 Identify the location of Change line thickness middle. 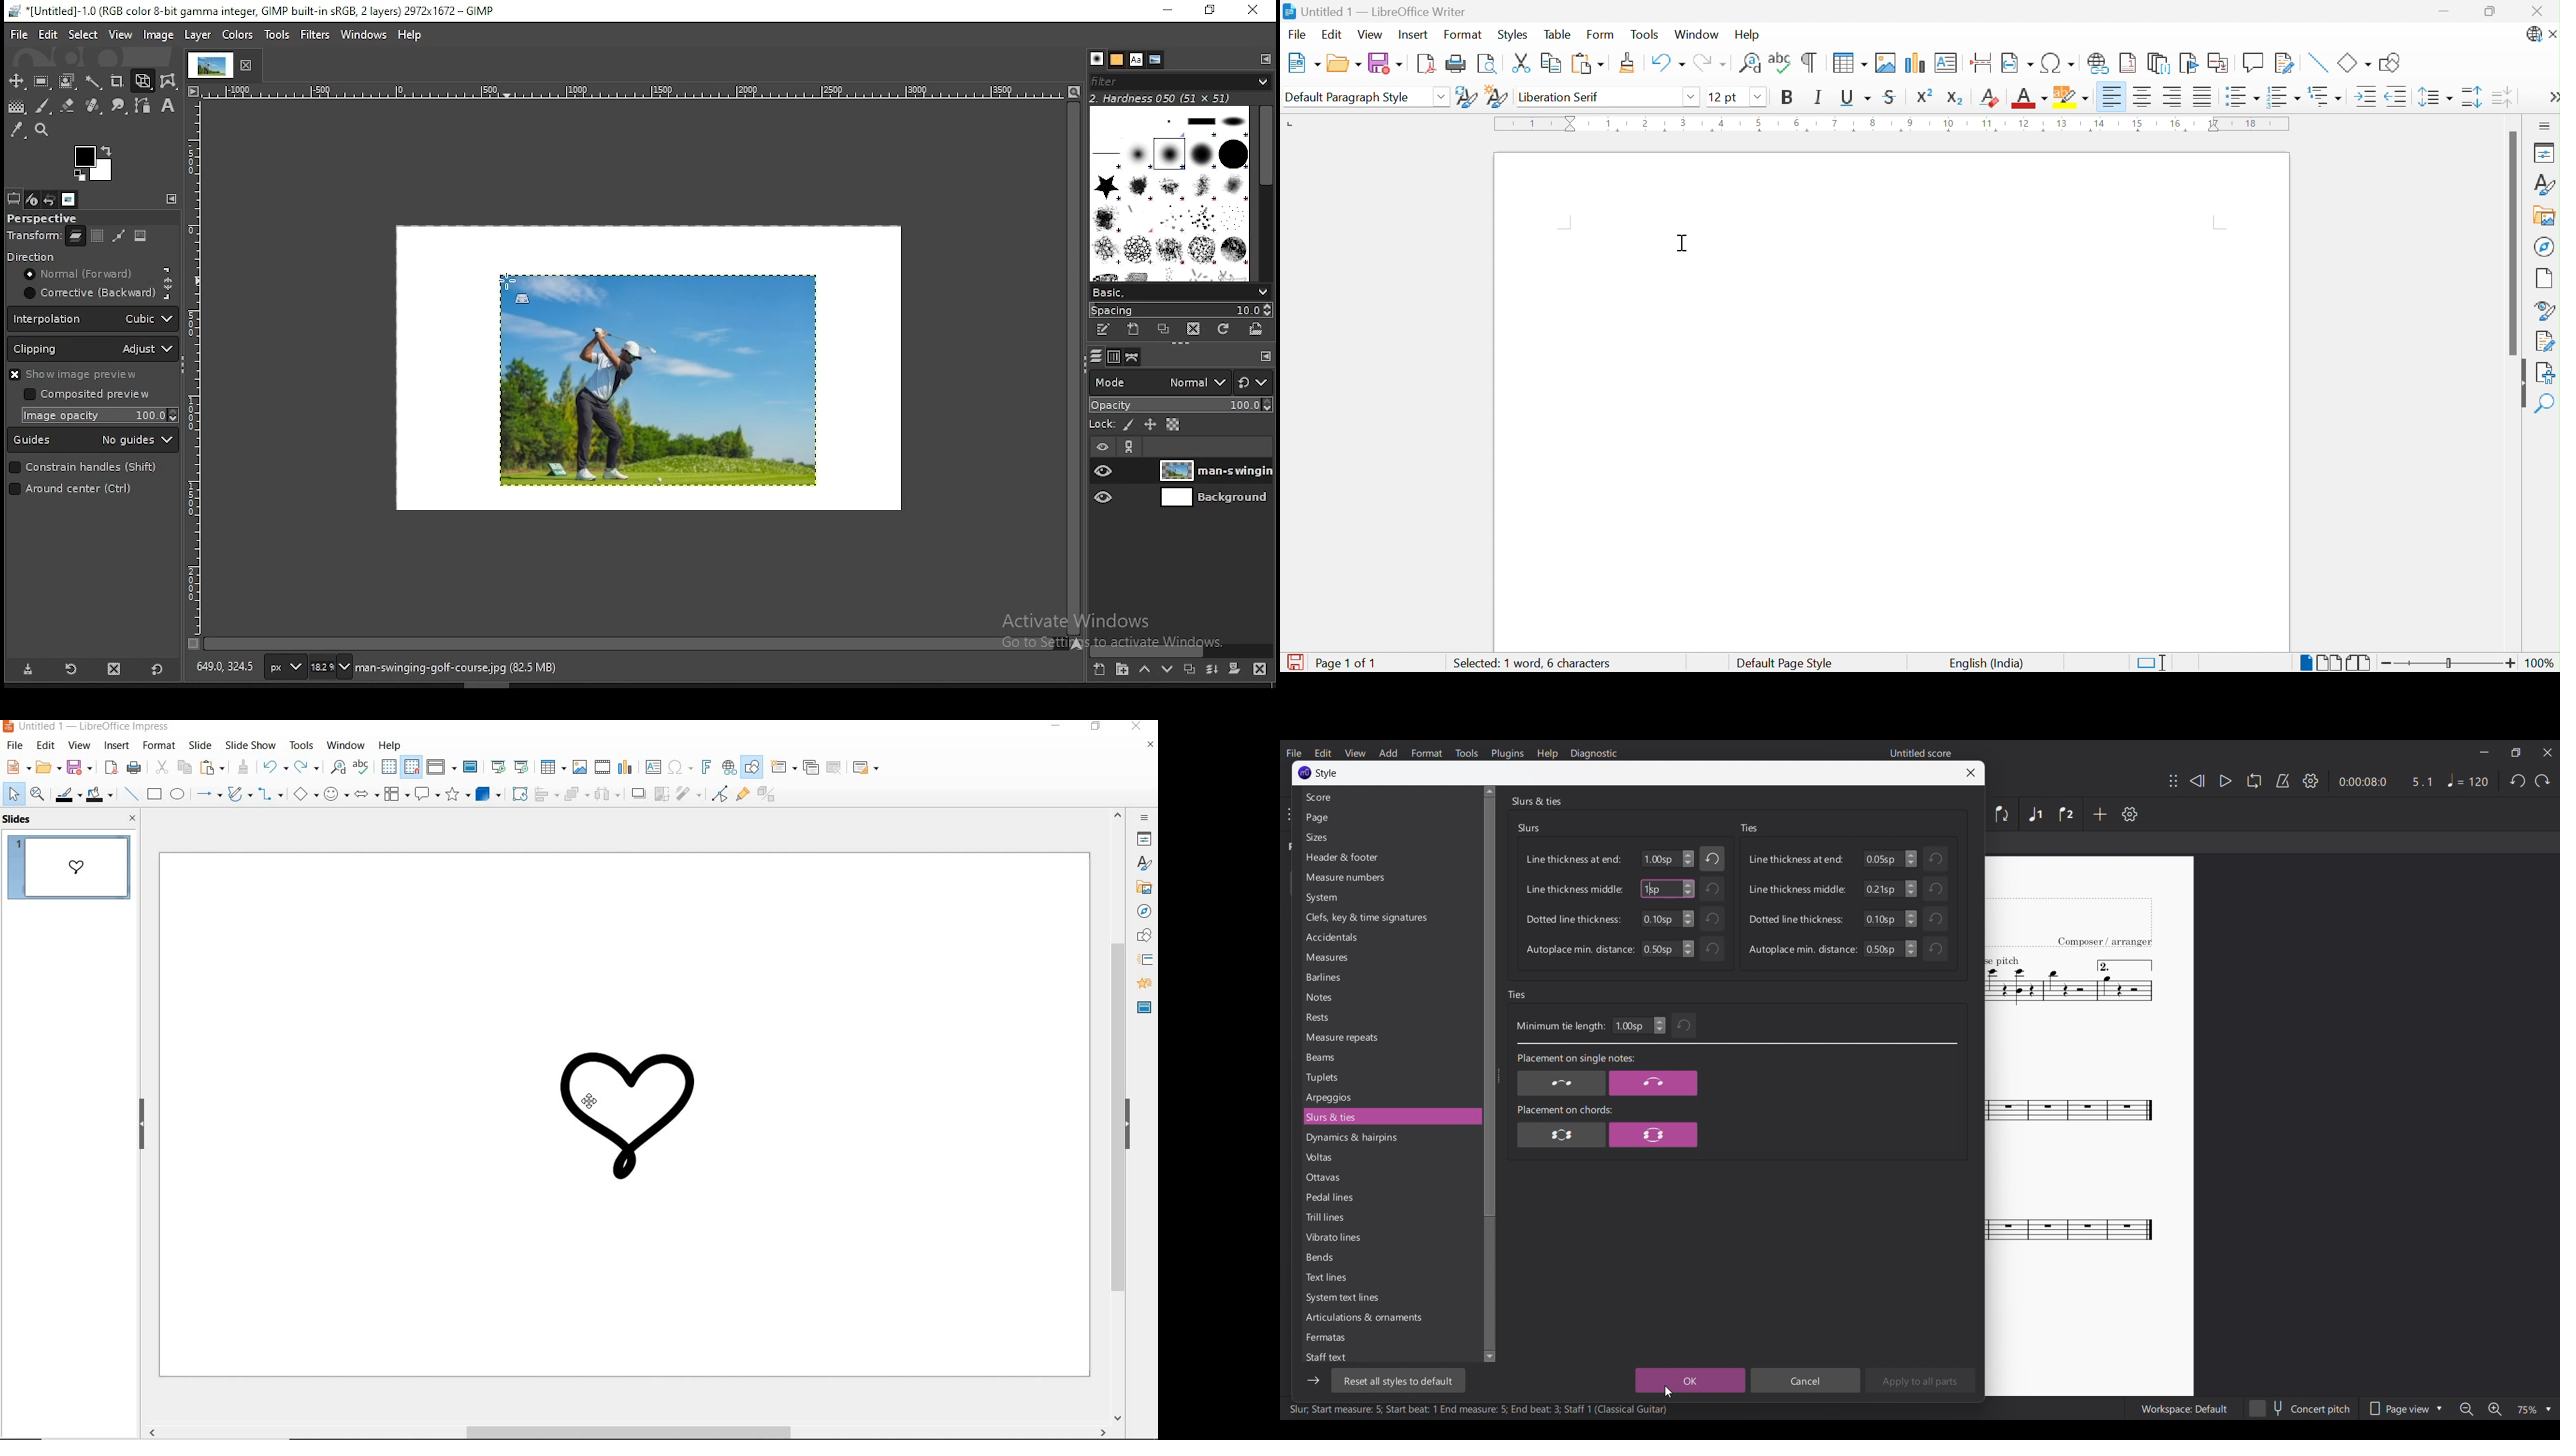
(1911, 889).